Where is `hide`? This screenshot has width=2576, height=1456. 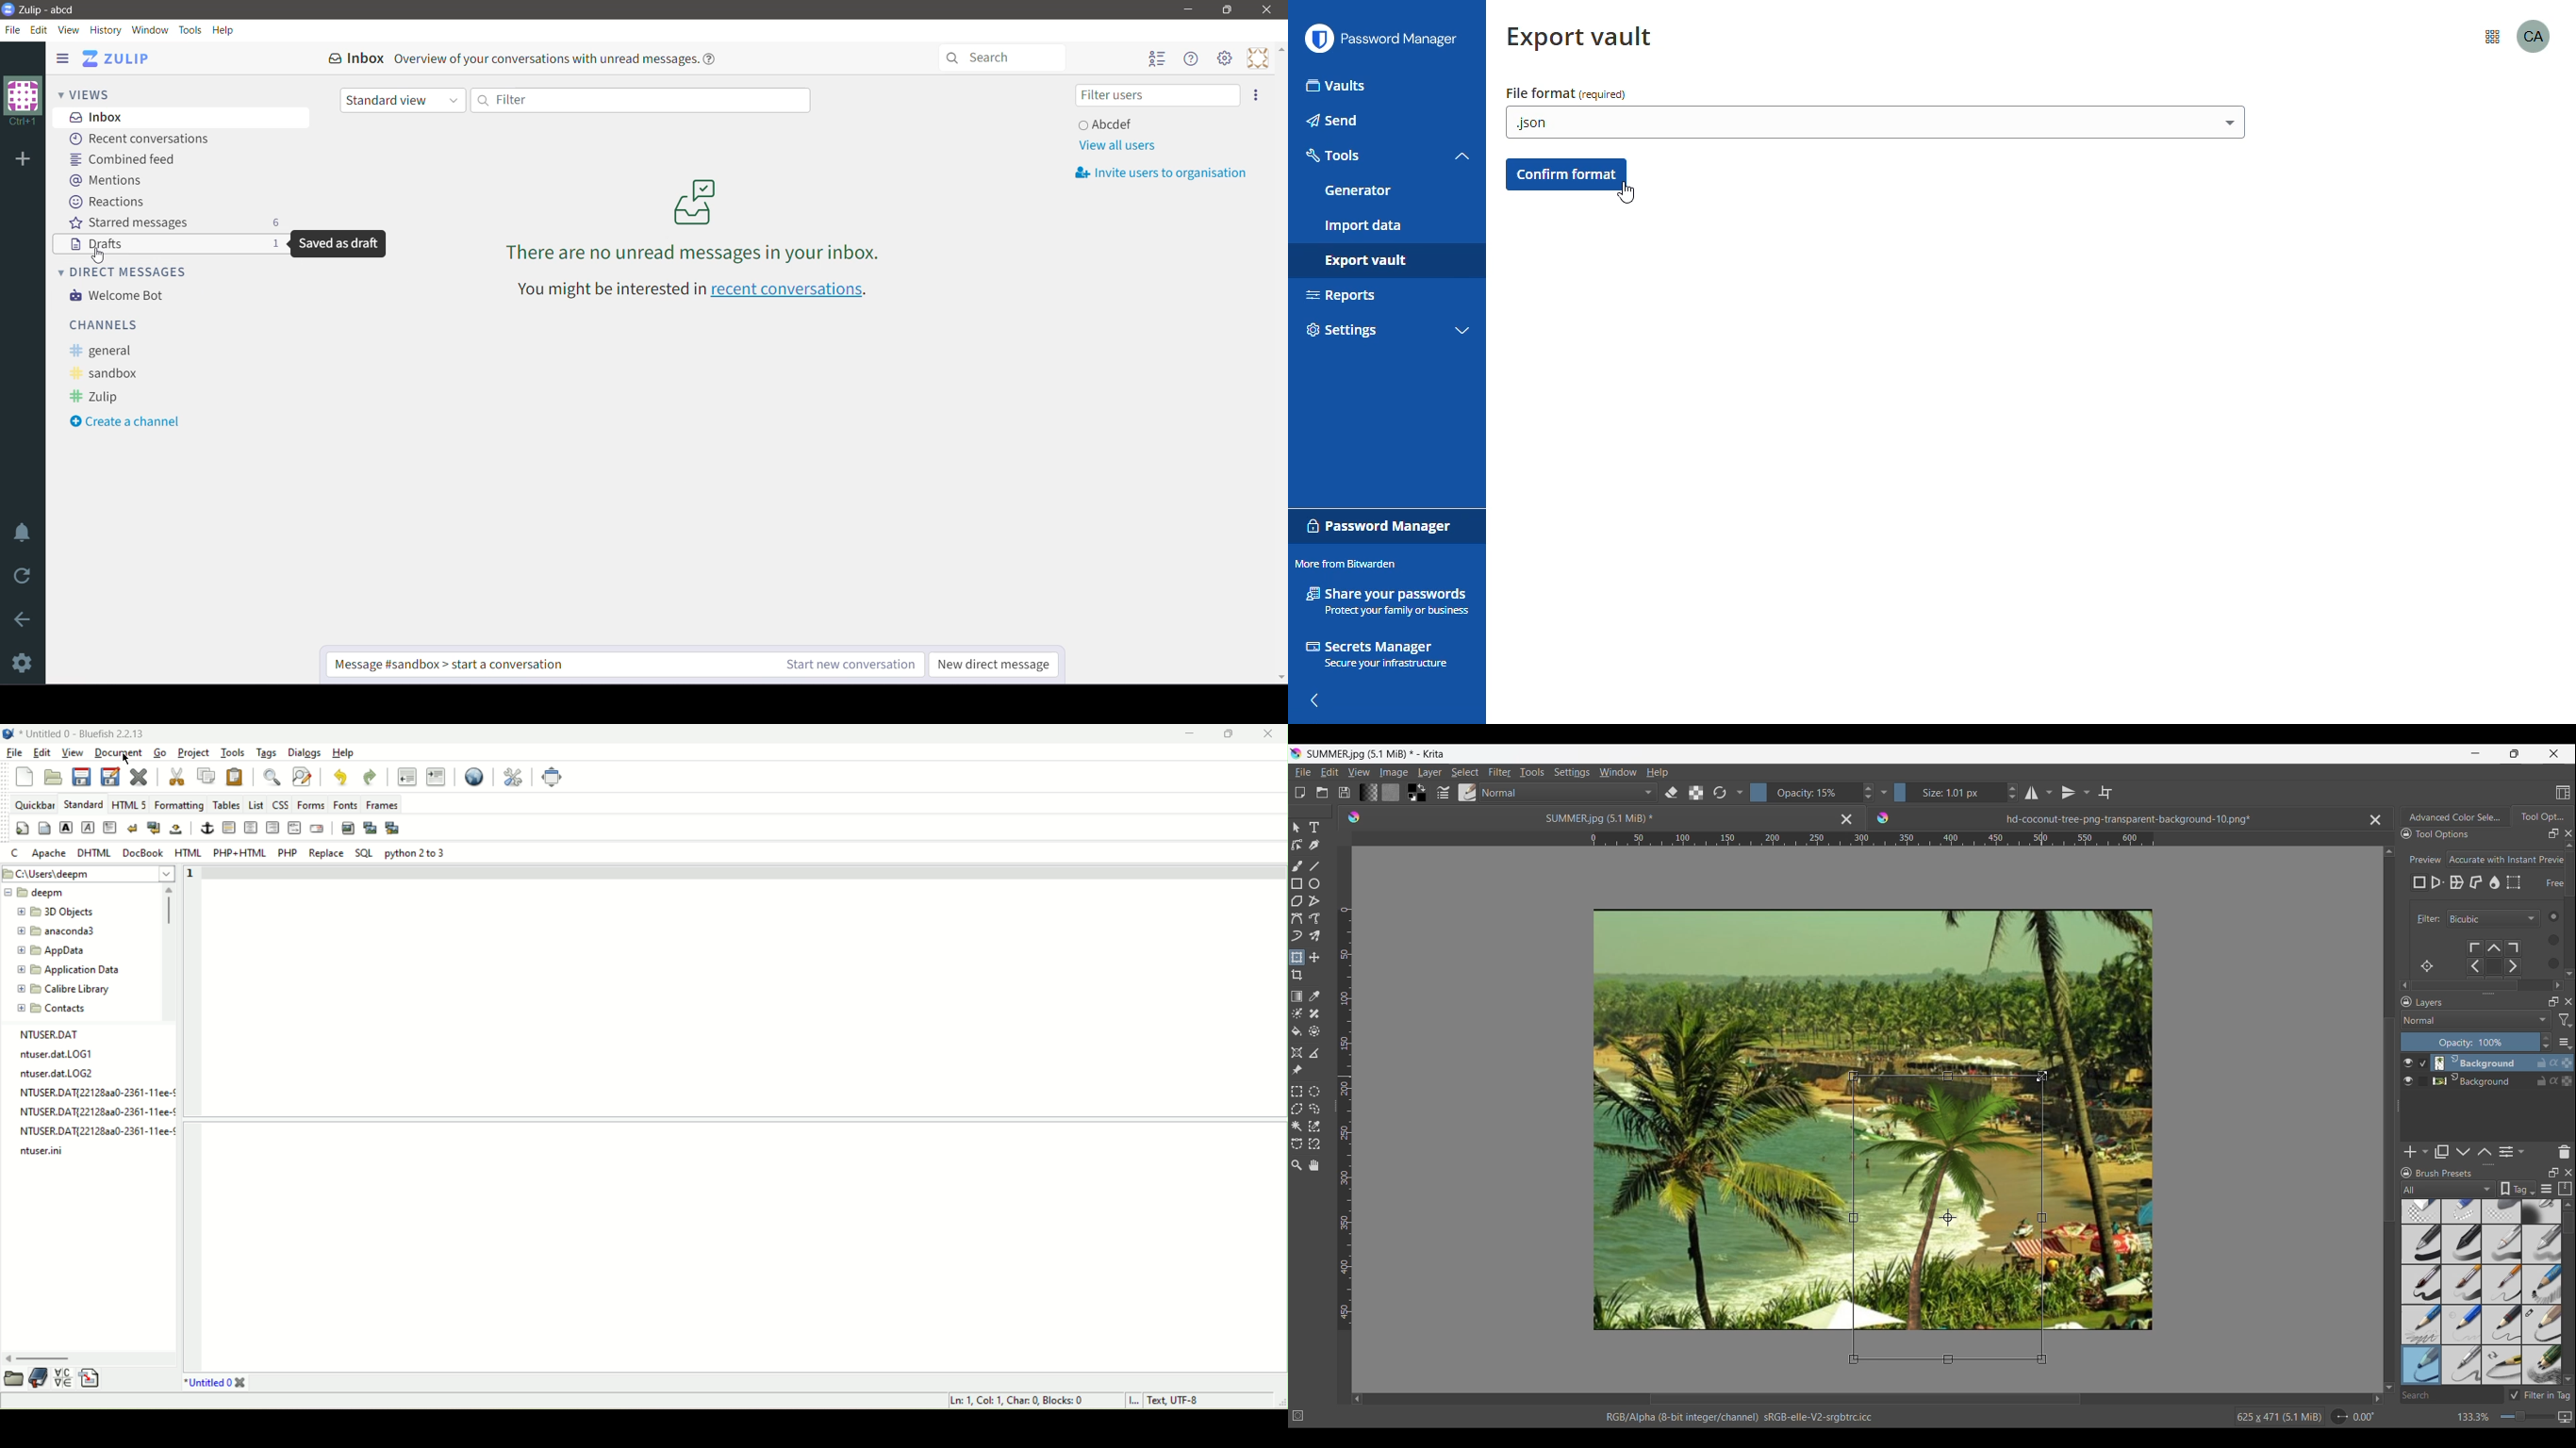 hide is located at coordinates (1316, 699).